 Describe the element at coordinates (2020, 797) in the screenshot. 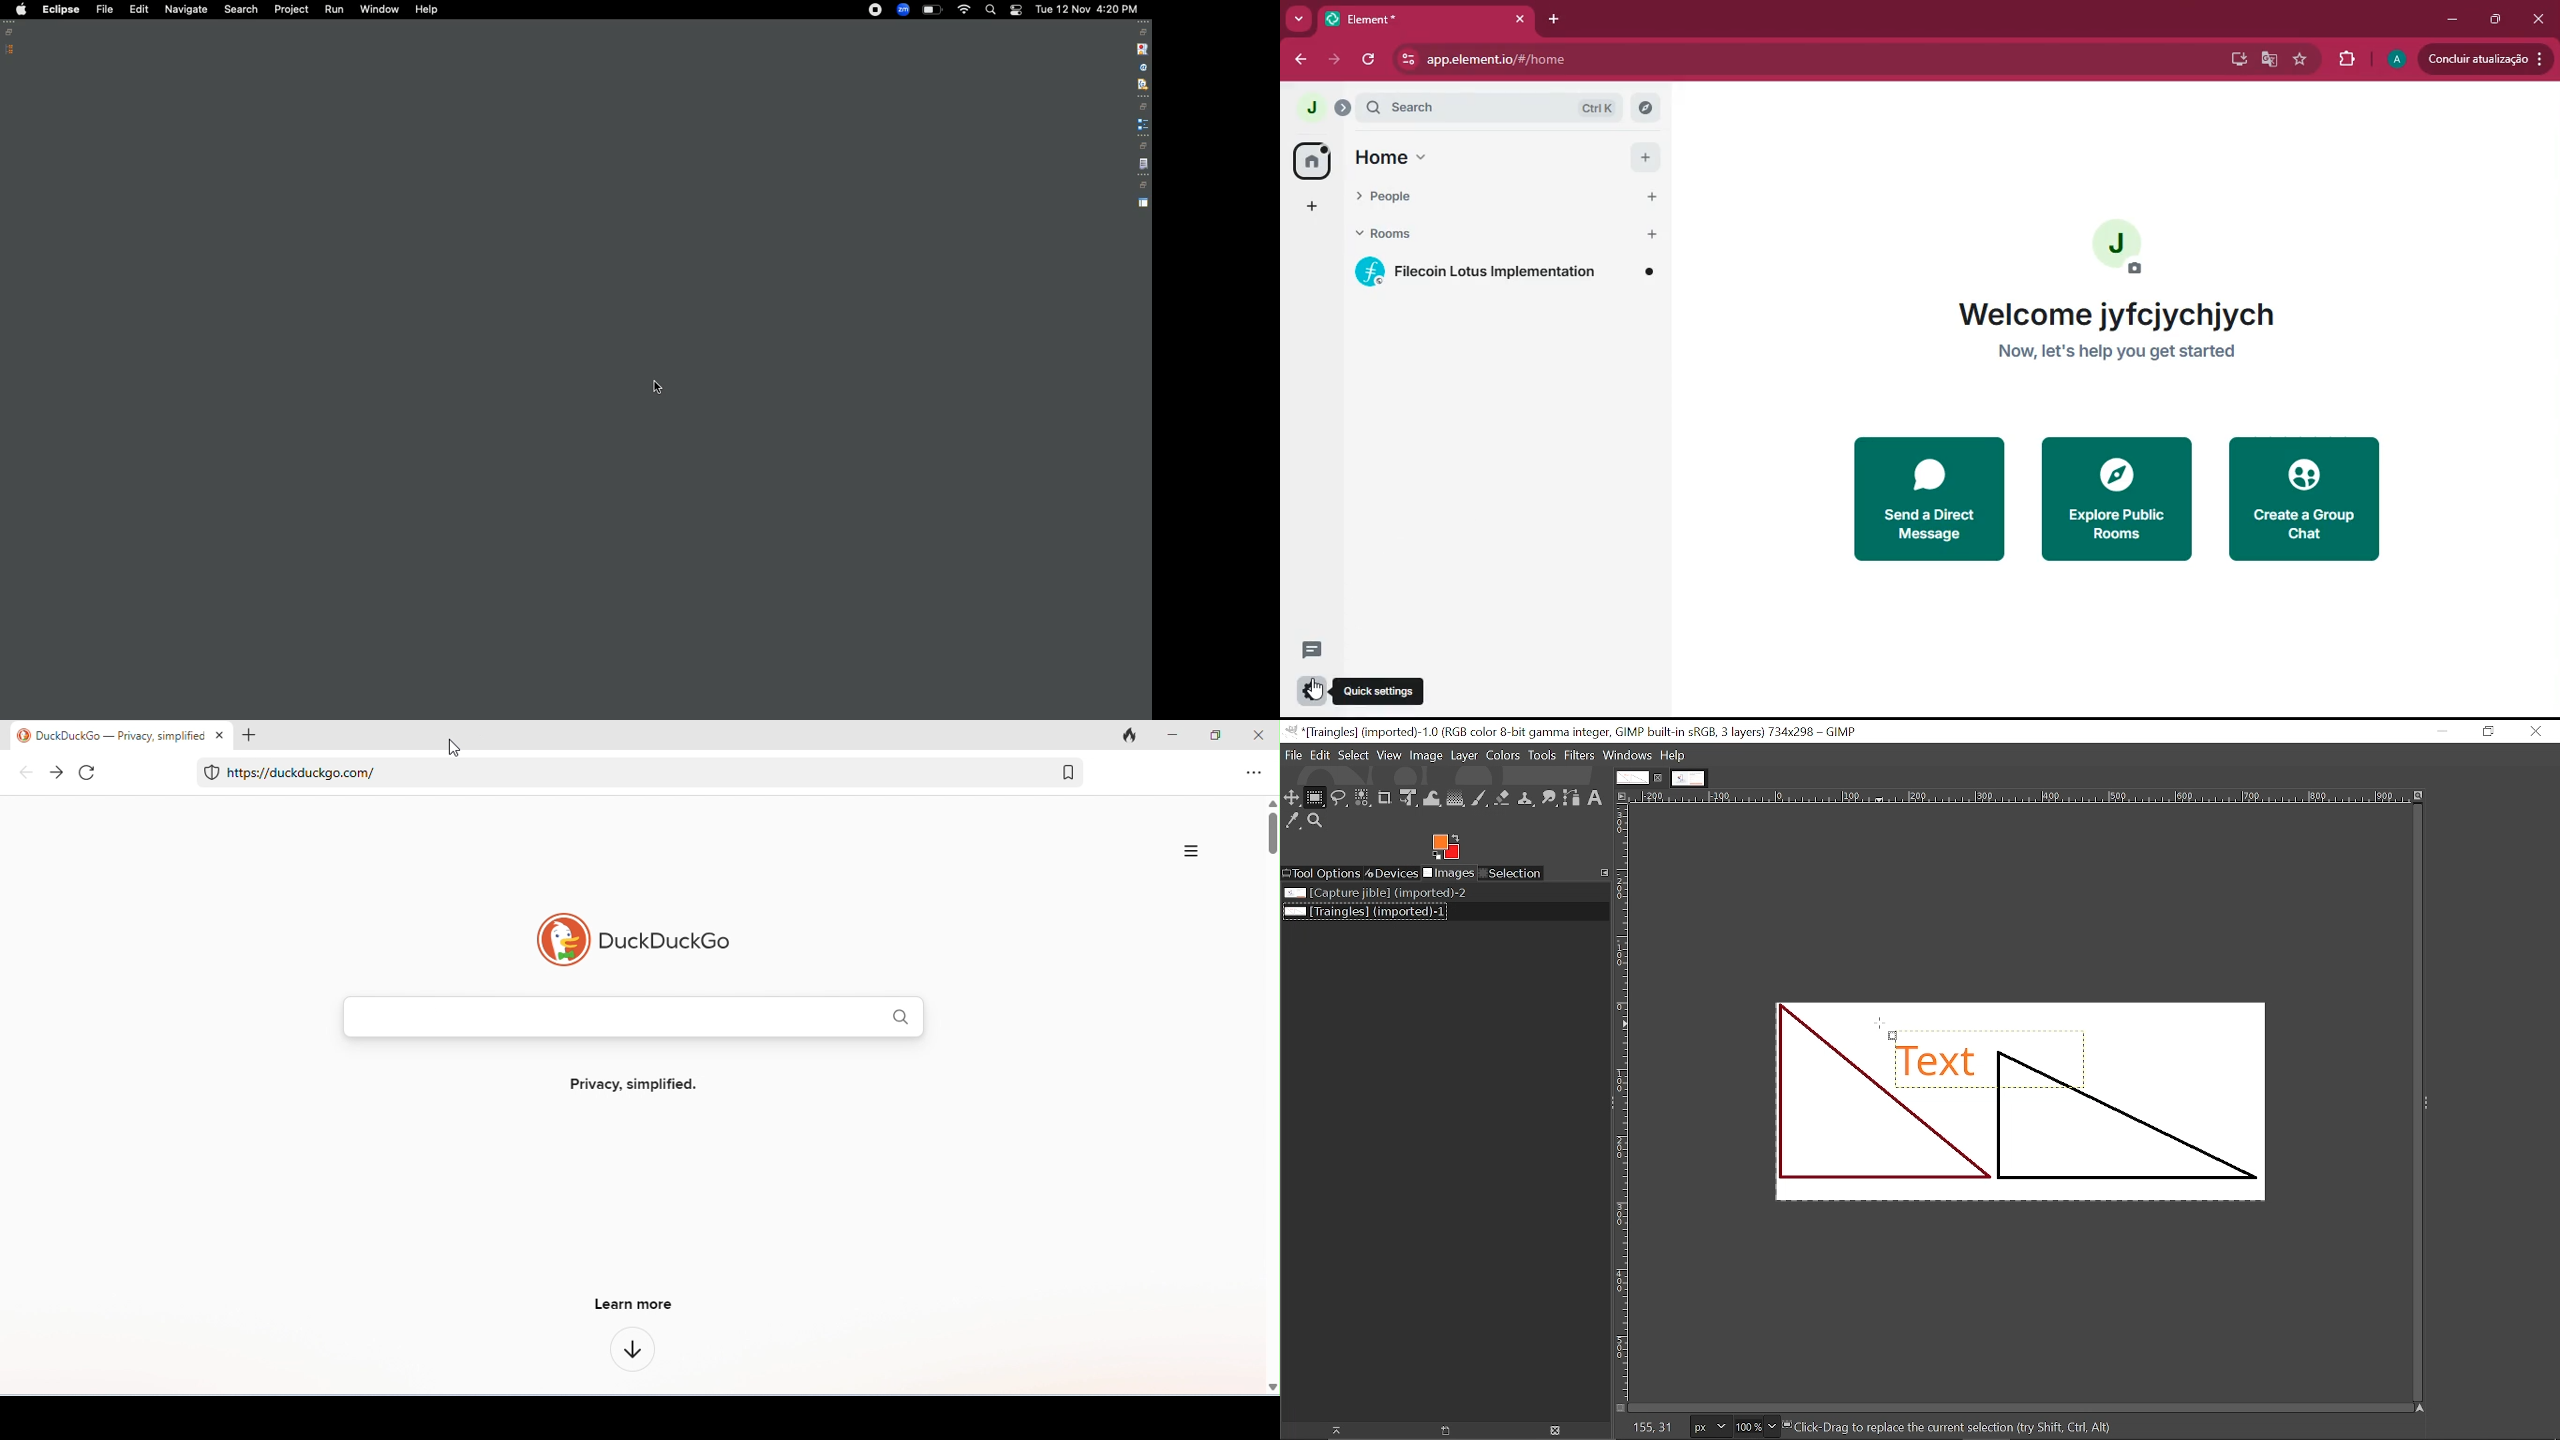

I see `Horizonta label` at that location.